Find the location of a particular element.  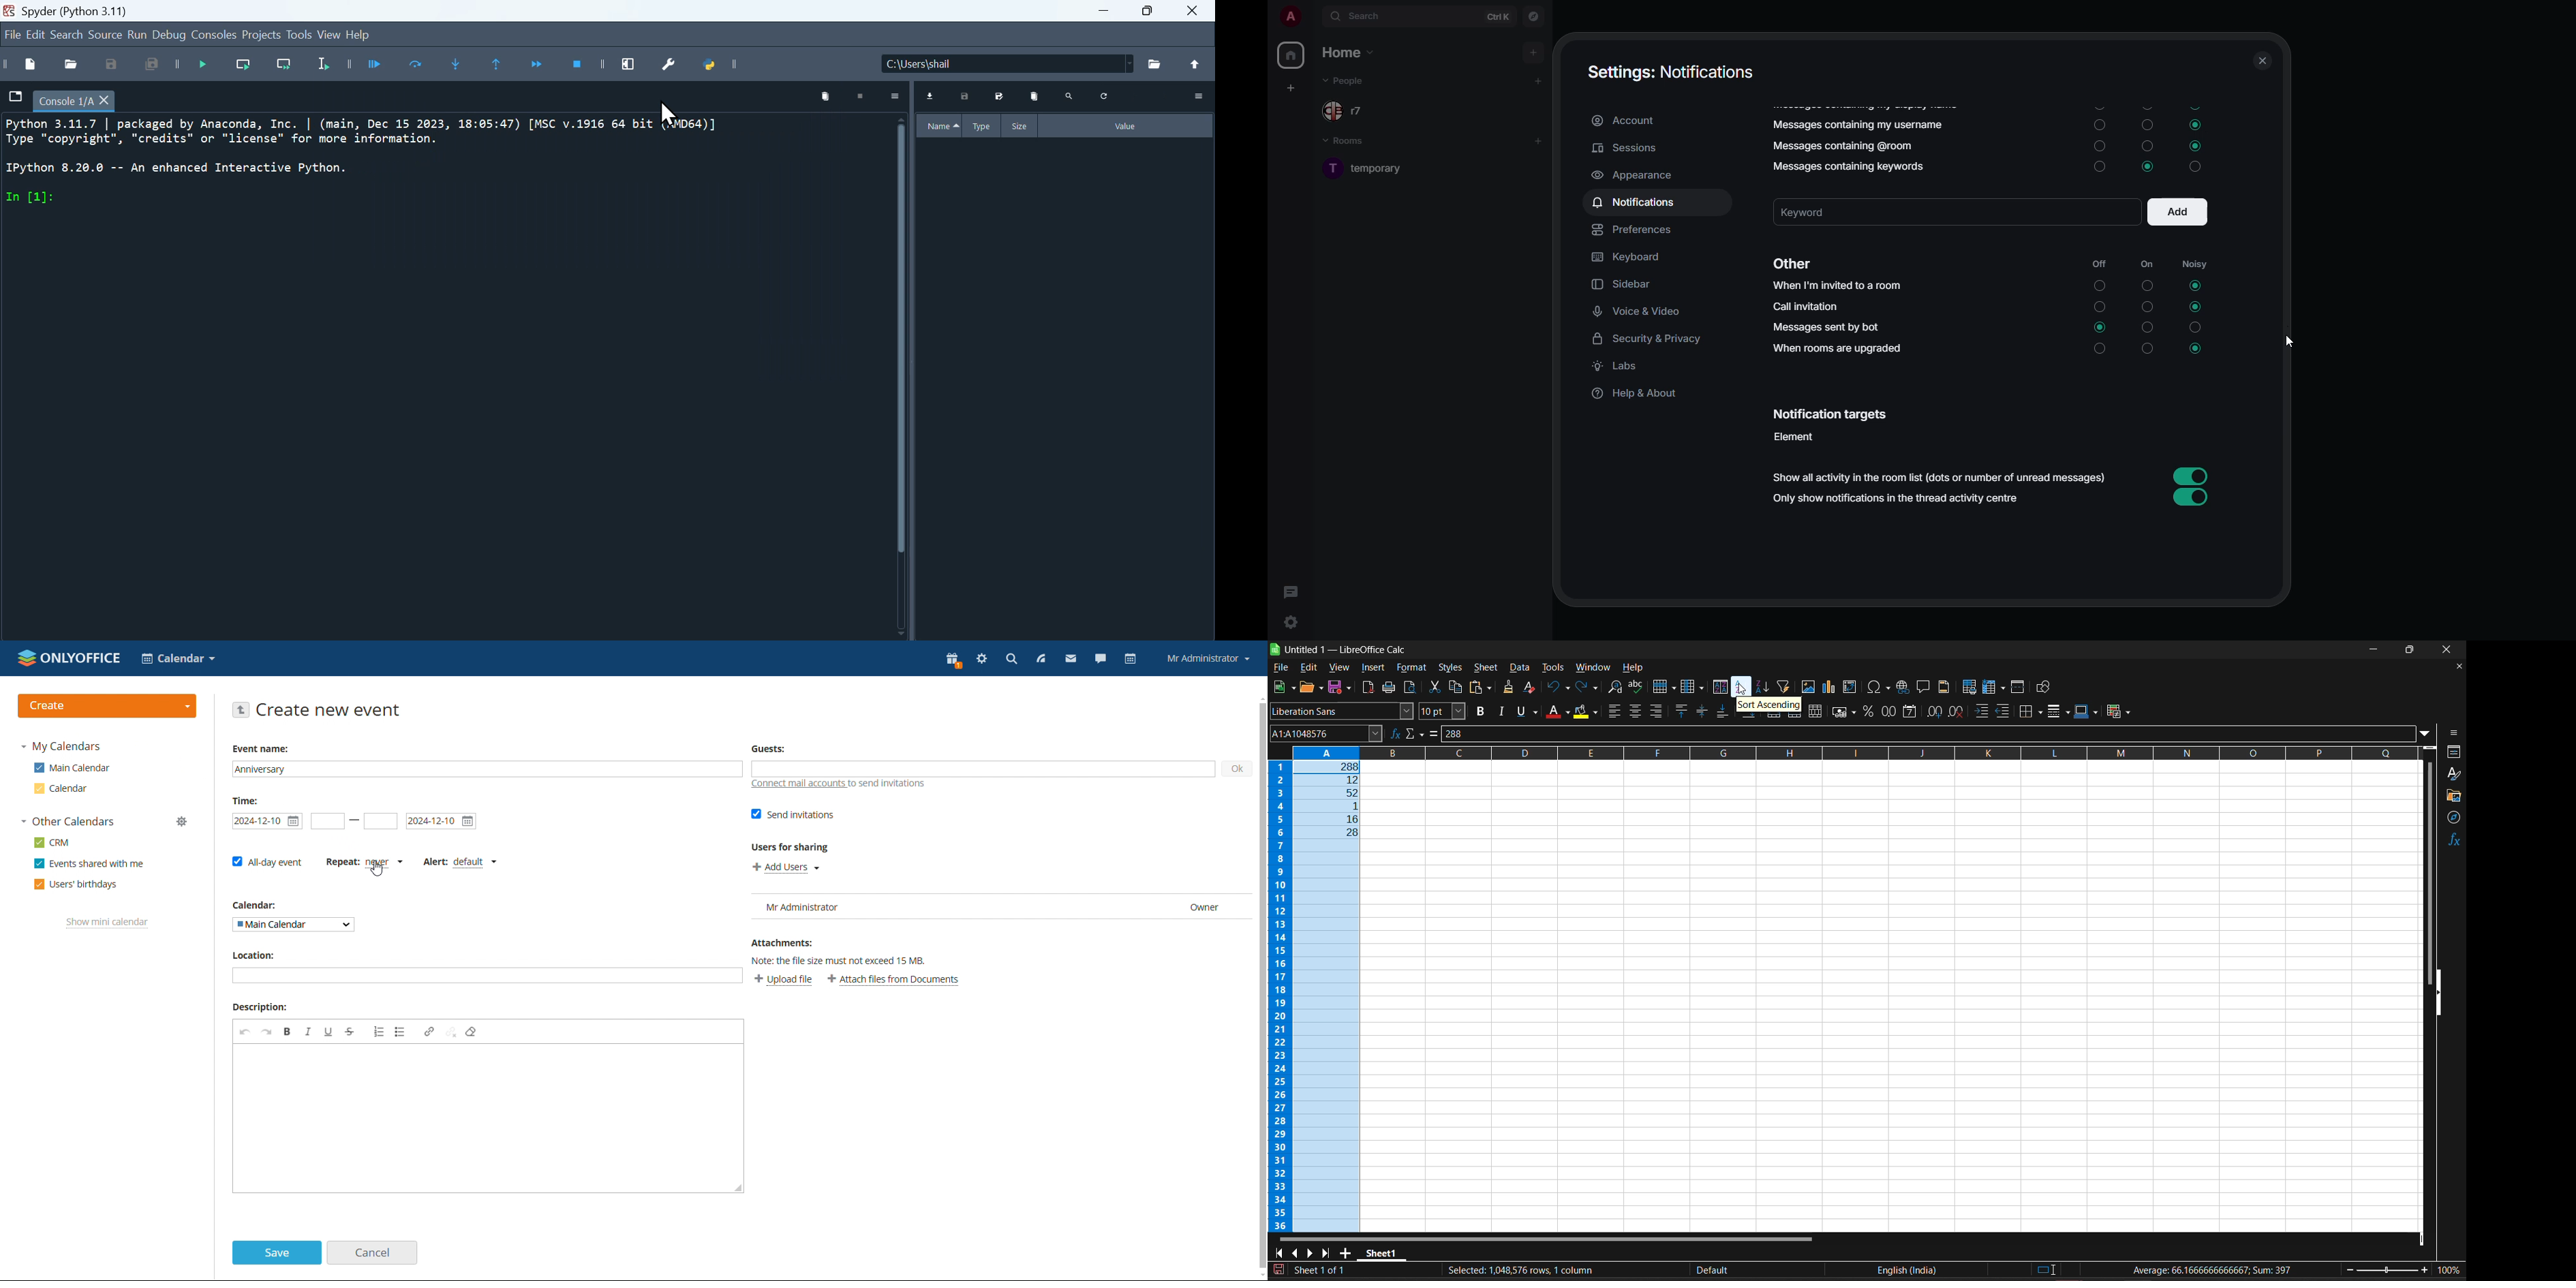

call invitation is located at coordinates (1805, 307).